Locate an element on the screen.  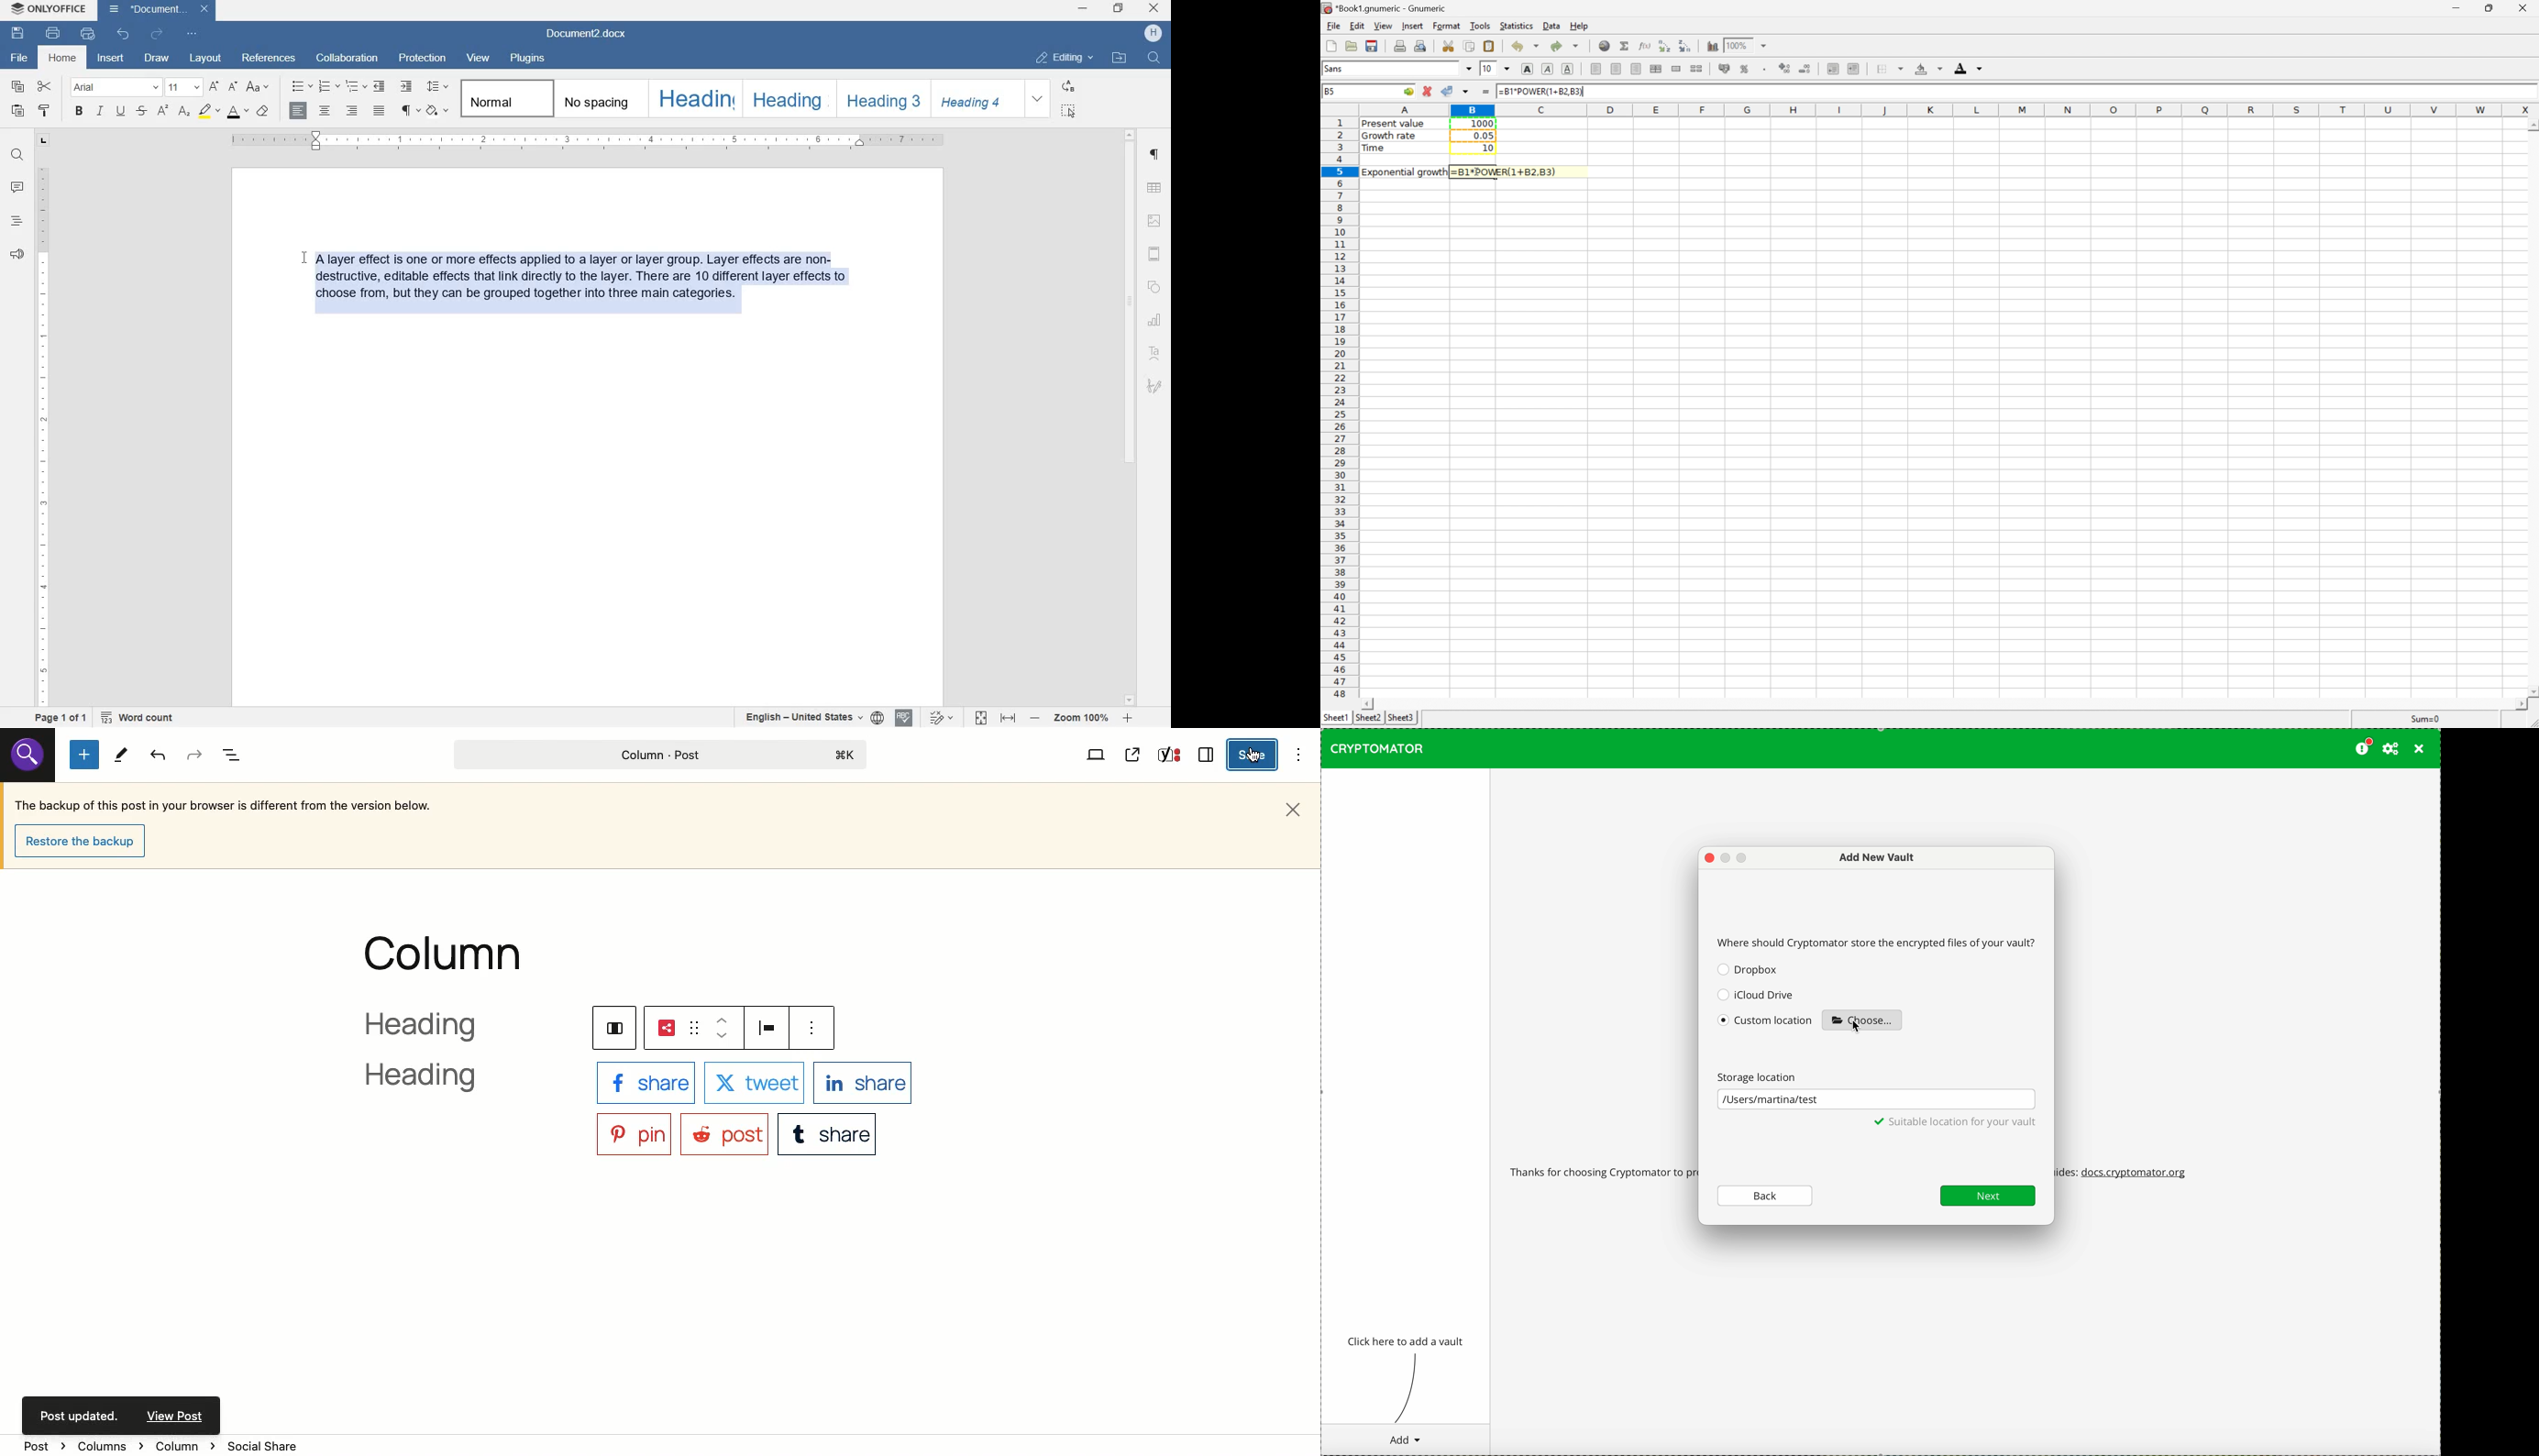
 is located at coordinates (25, 756).